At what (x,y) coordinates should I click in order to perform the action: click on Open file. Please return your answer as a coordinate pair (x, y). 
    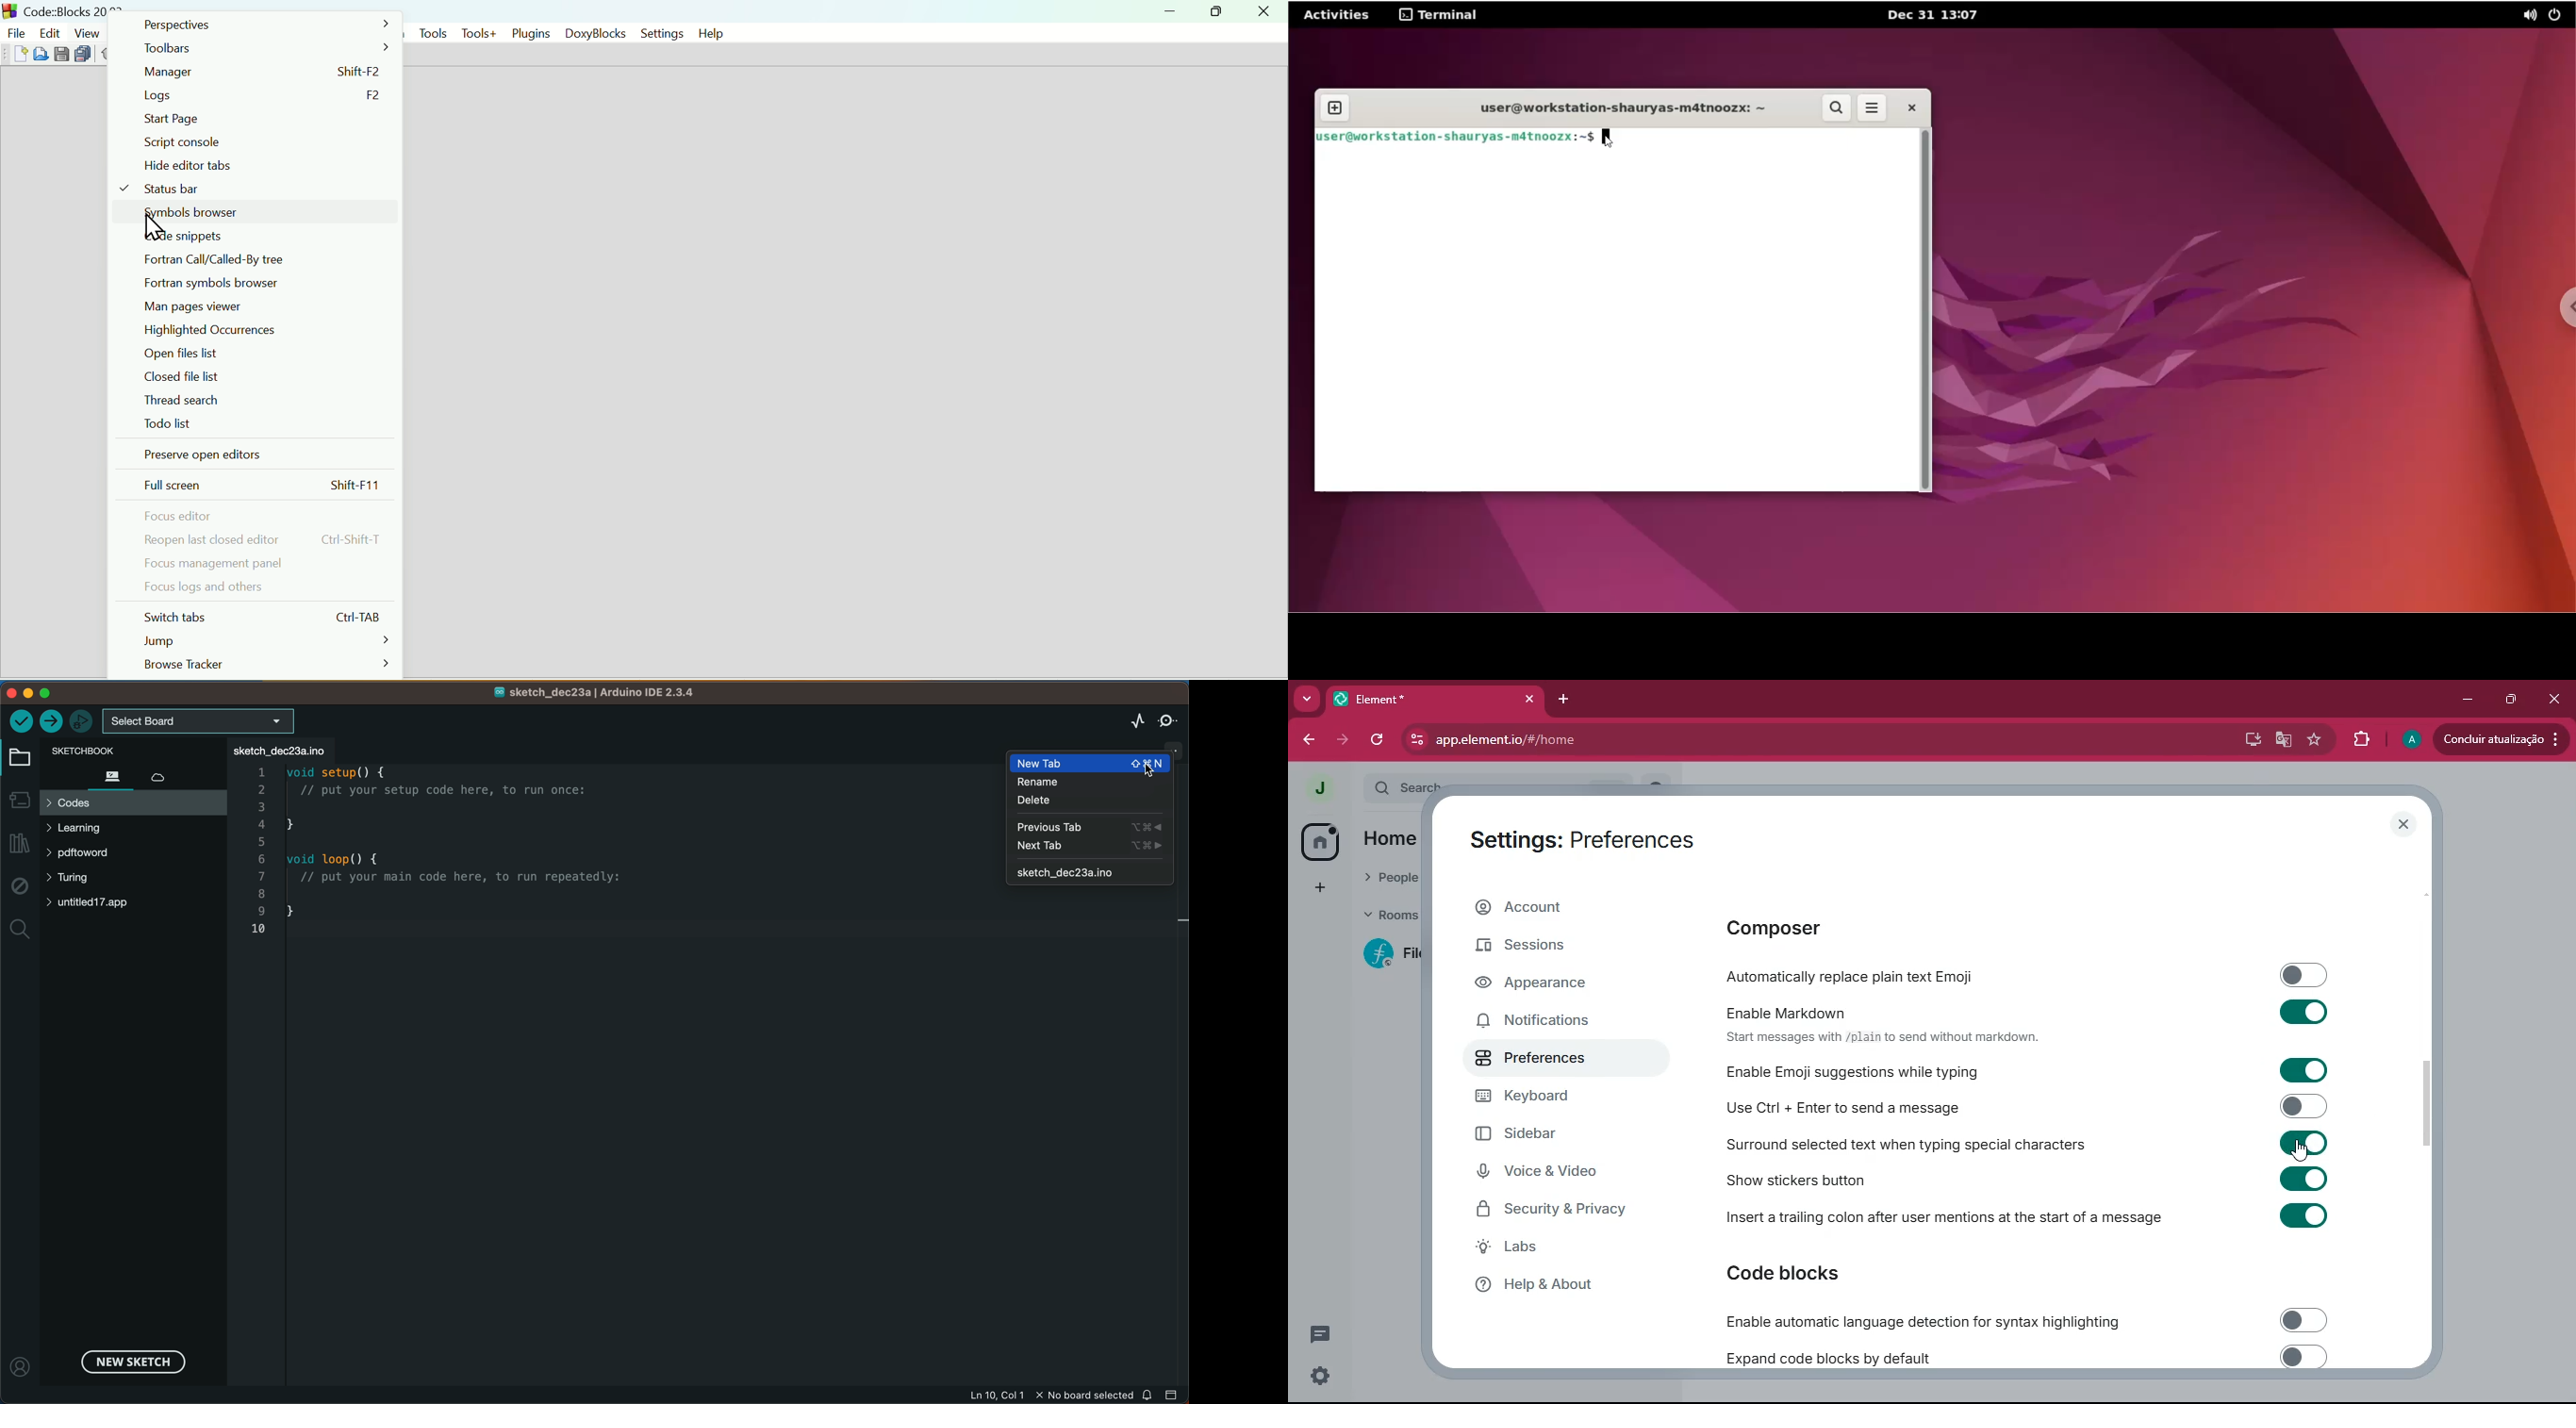
    Looking at the image, I should click on (42, 54).